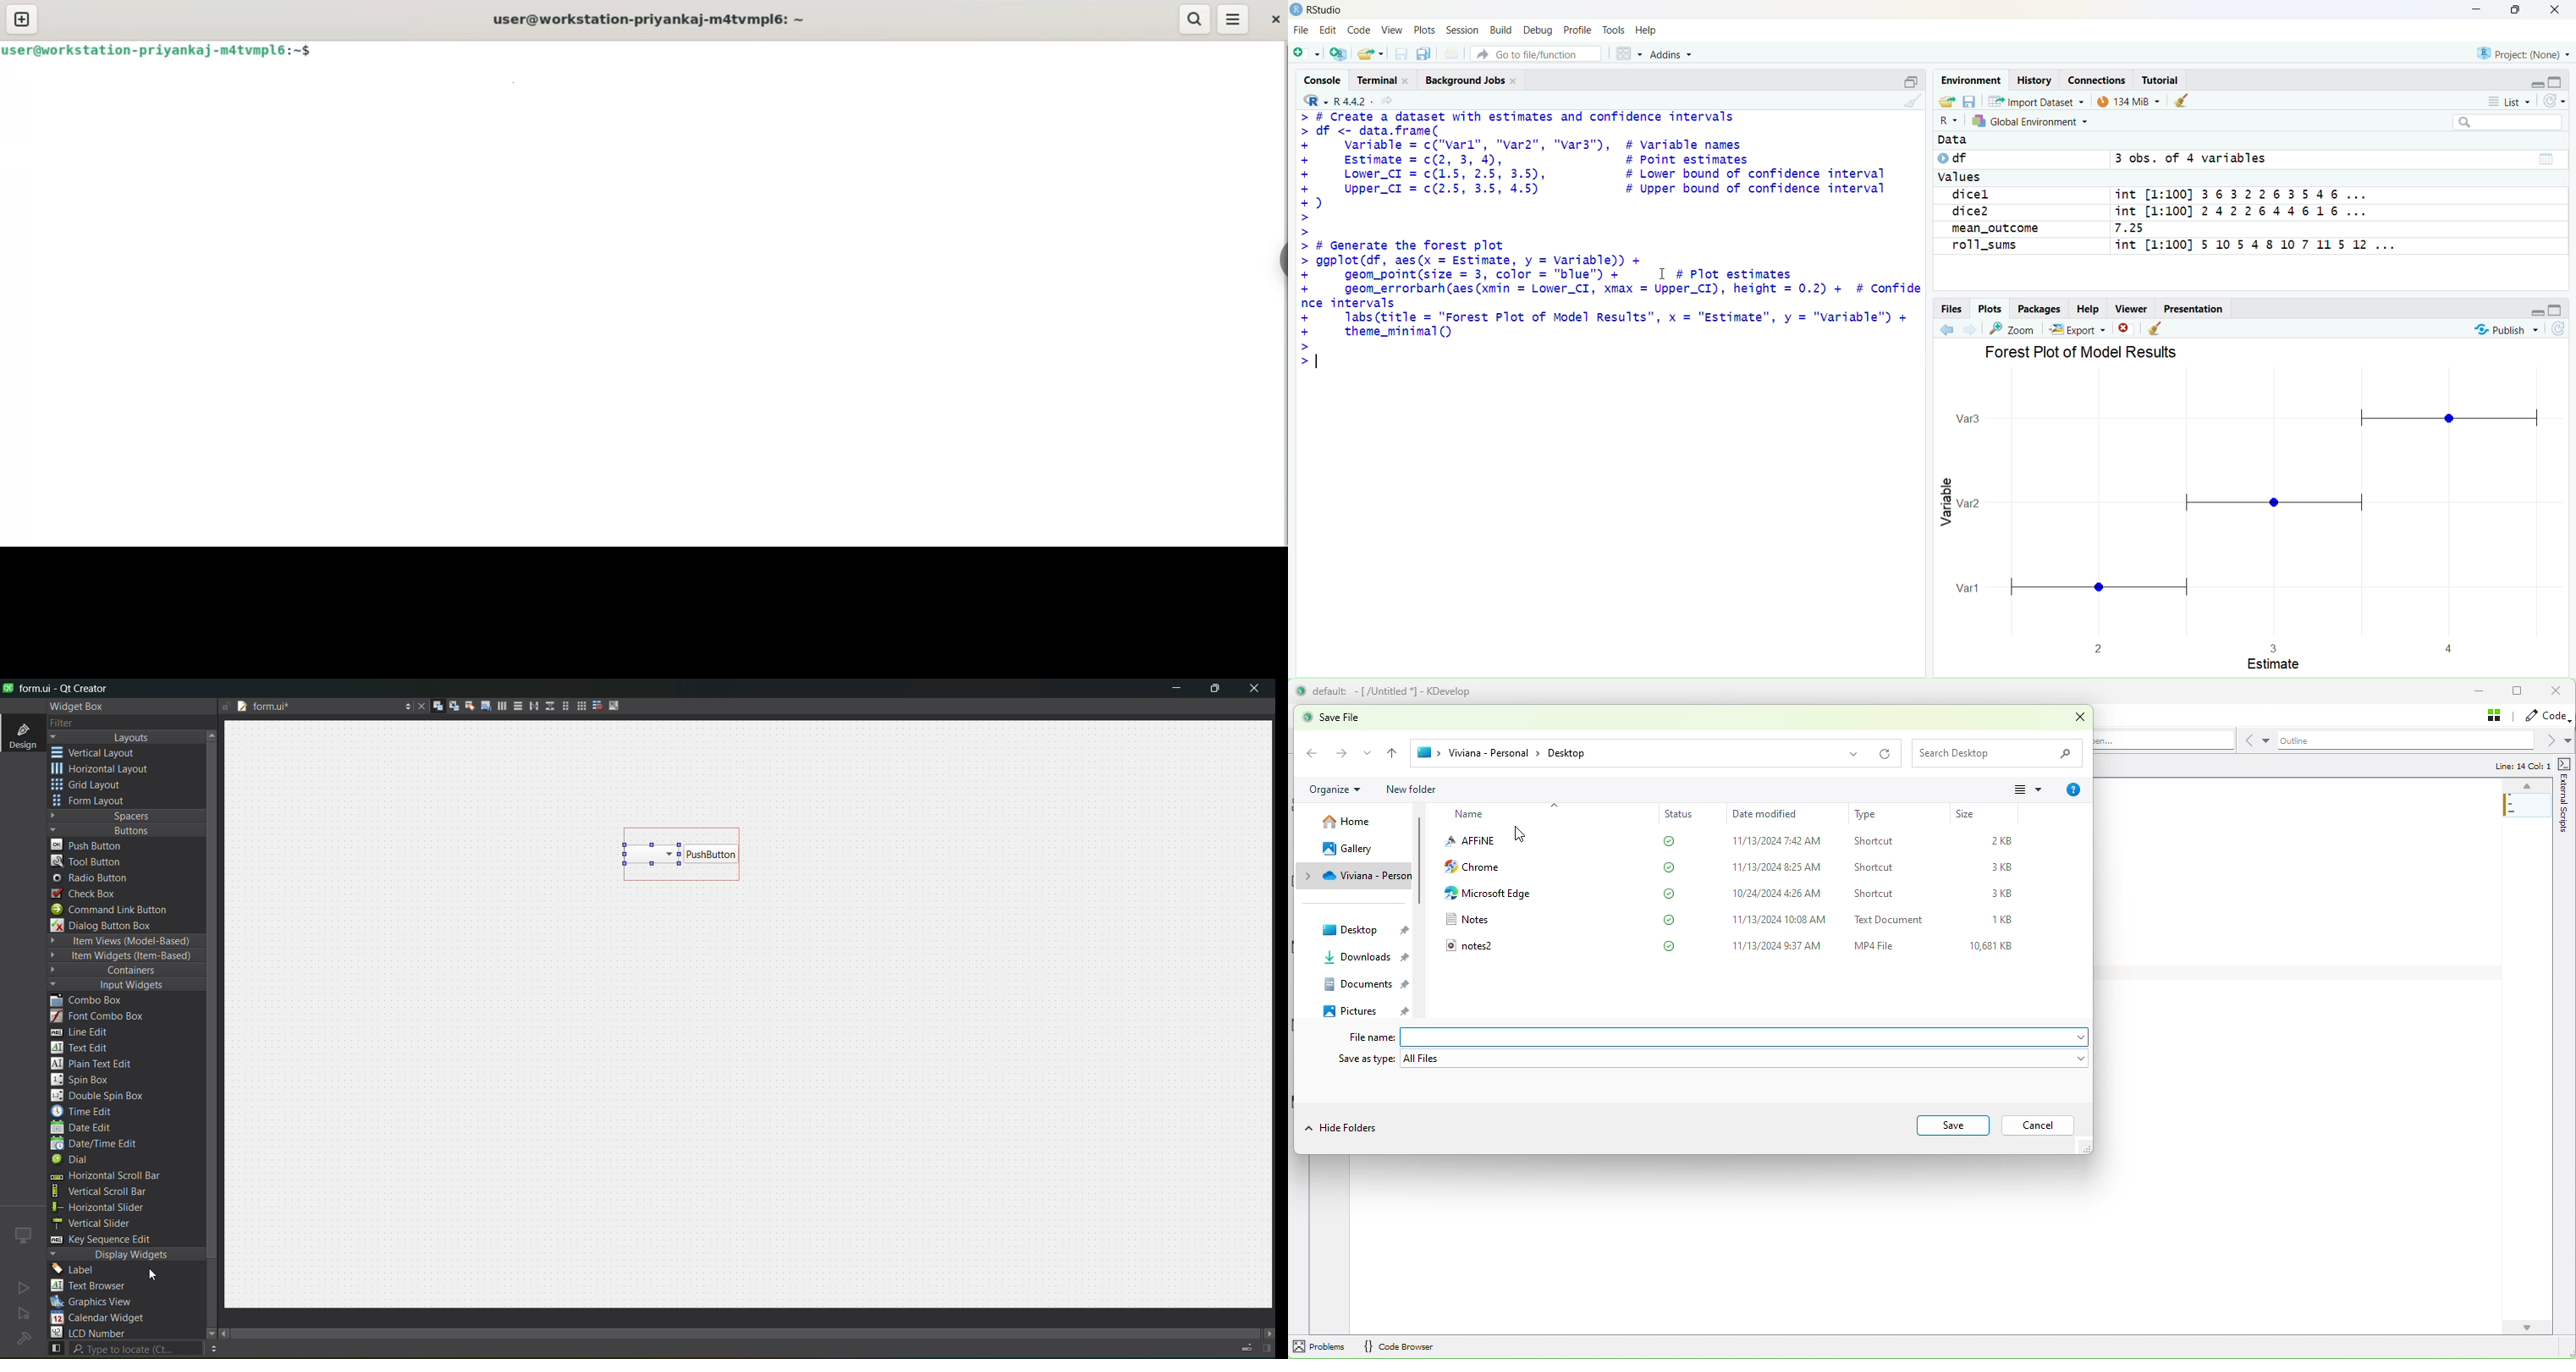 The width and height of the screenshot is (2576, 1372). What do you see at coordinates (1332, 101) in the screenshot?
I see `R 4.4.2` at bounding box center [1332, 101].